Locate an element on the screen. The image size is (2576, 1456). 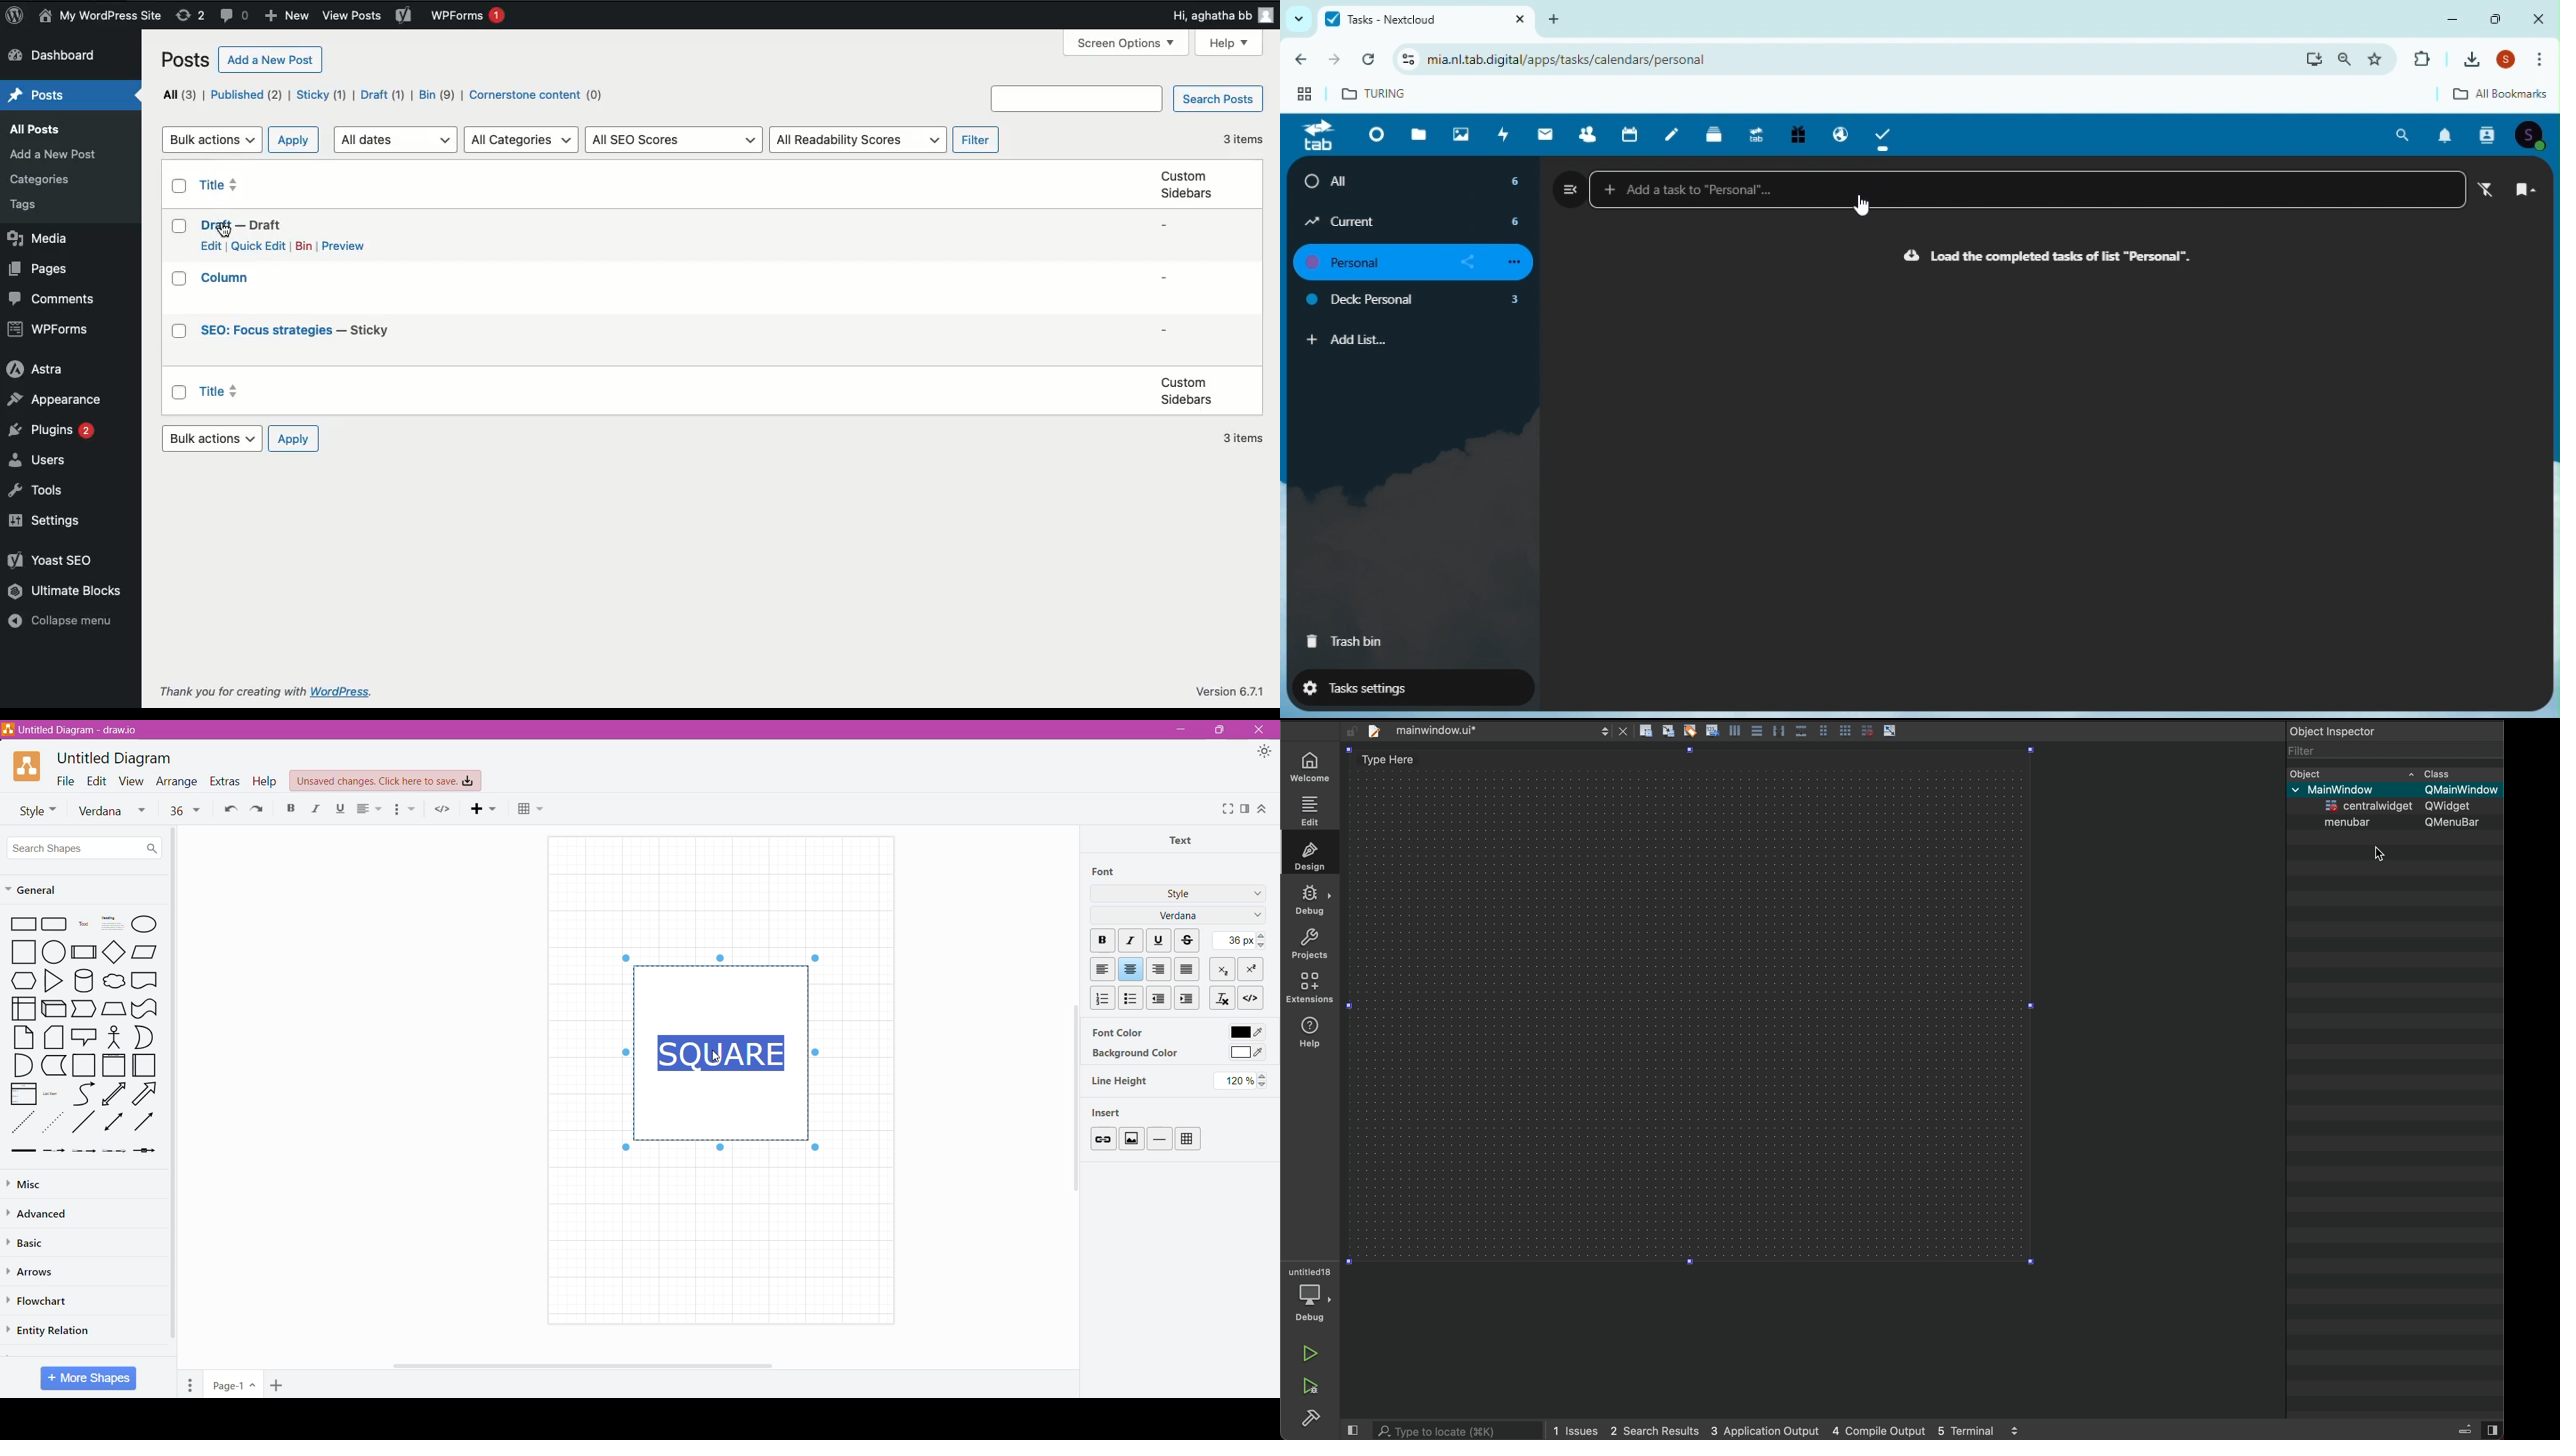
Change sort order is located at coordinates (2526, 191).